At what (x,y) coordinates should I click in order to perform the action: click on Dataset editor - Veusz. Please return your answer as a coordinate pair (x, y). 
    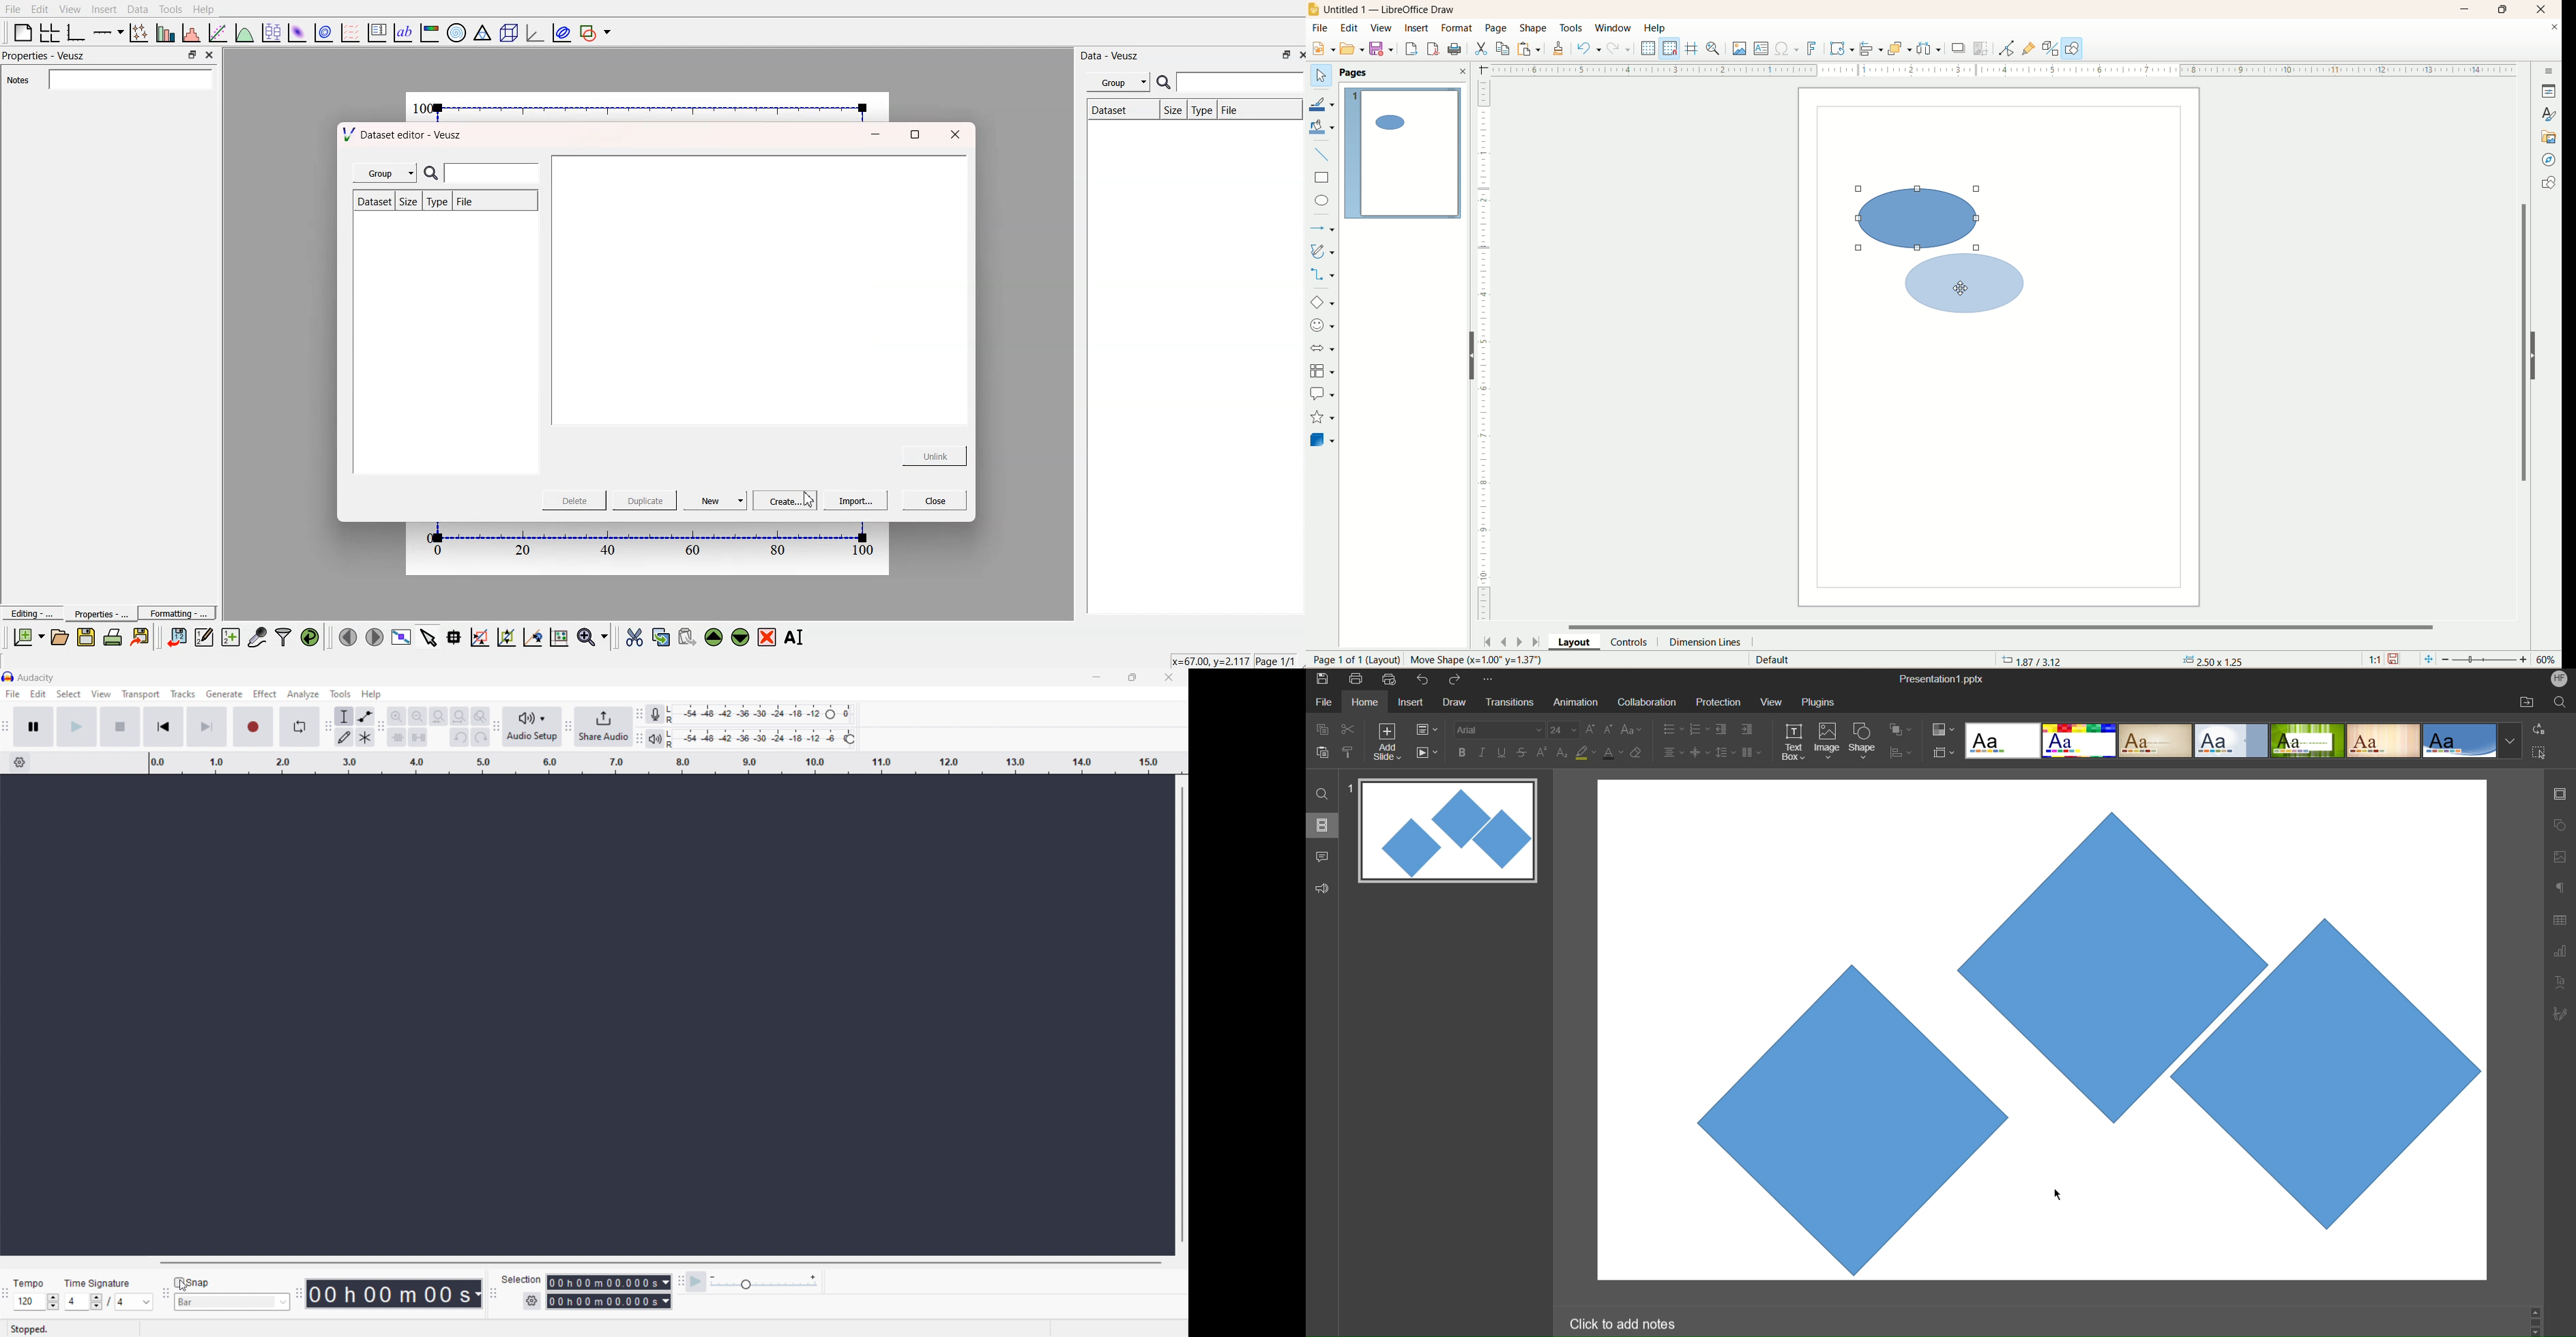
    Looking at the image, I should click on (406, 136).